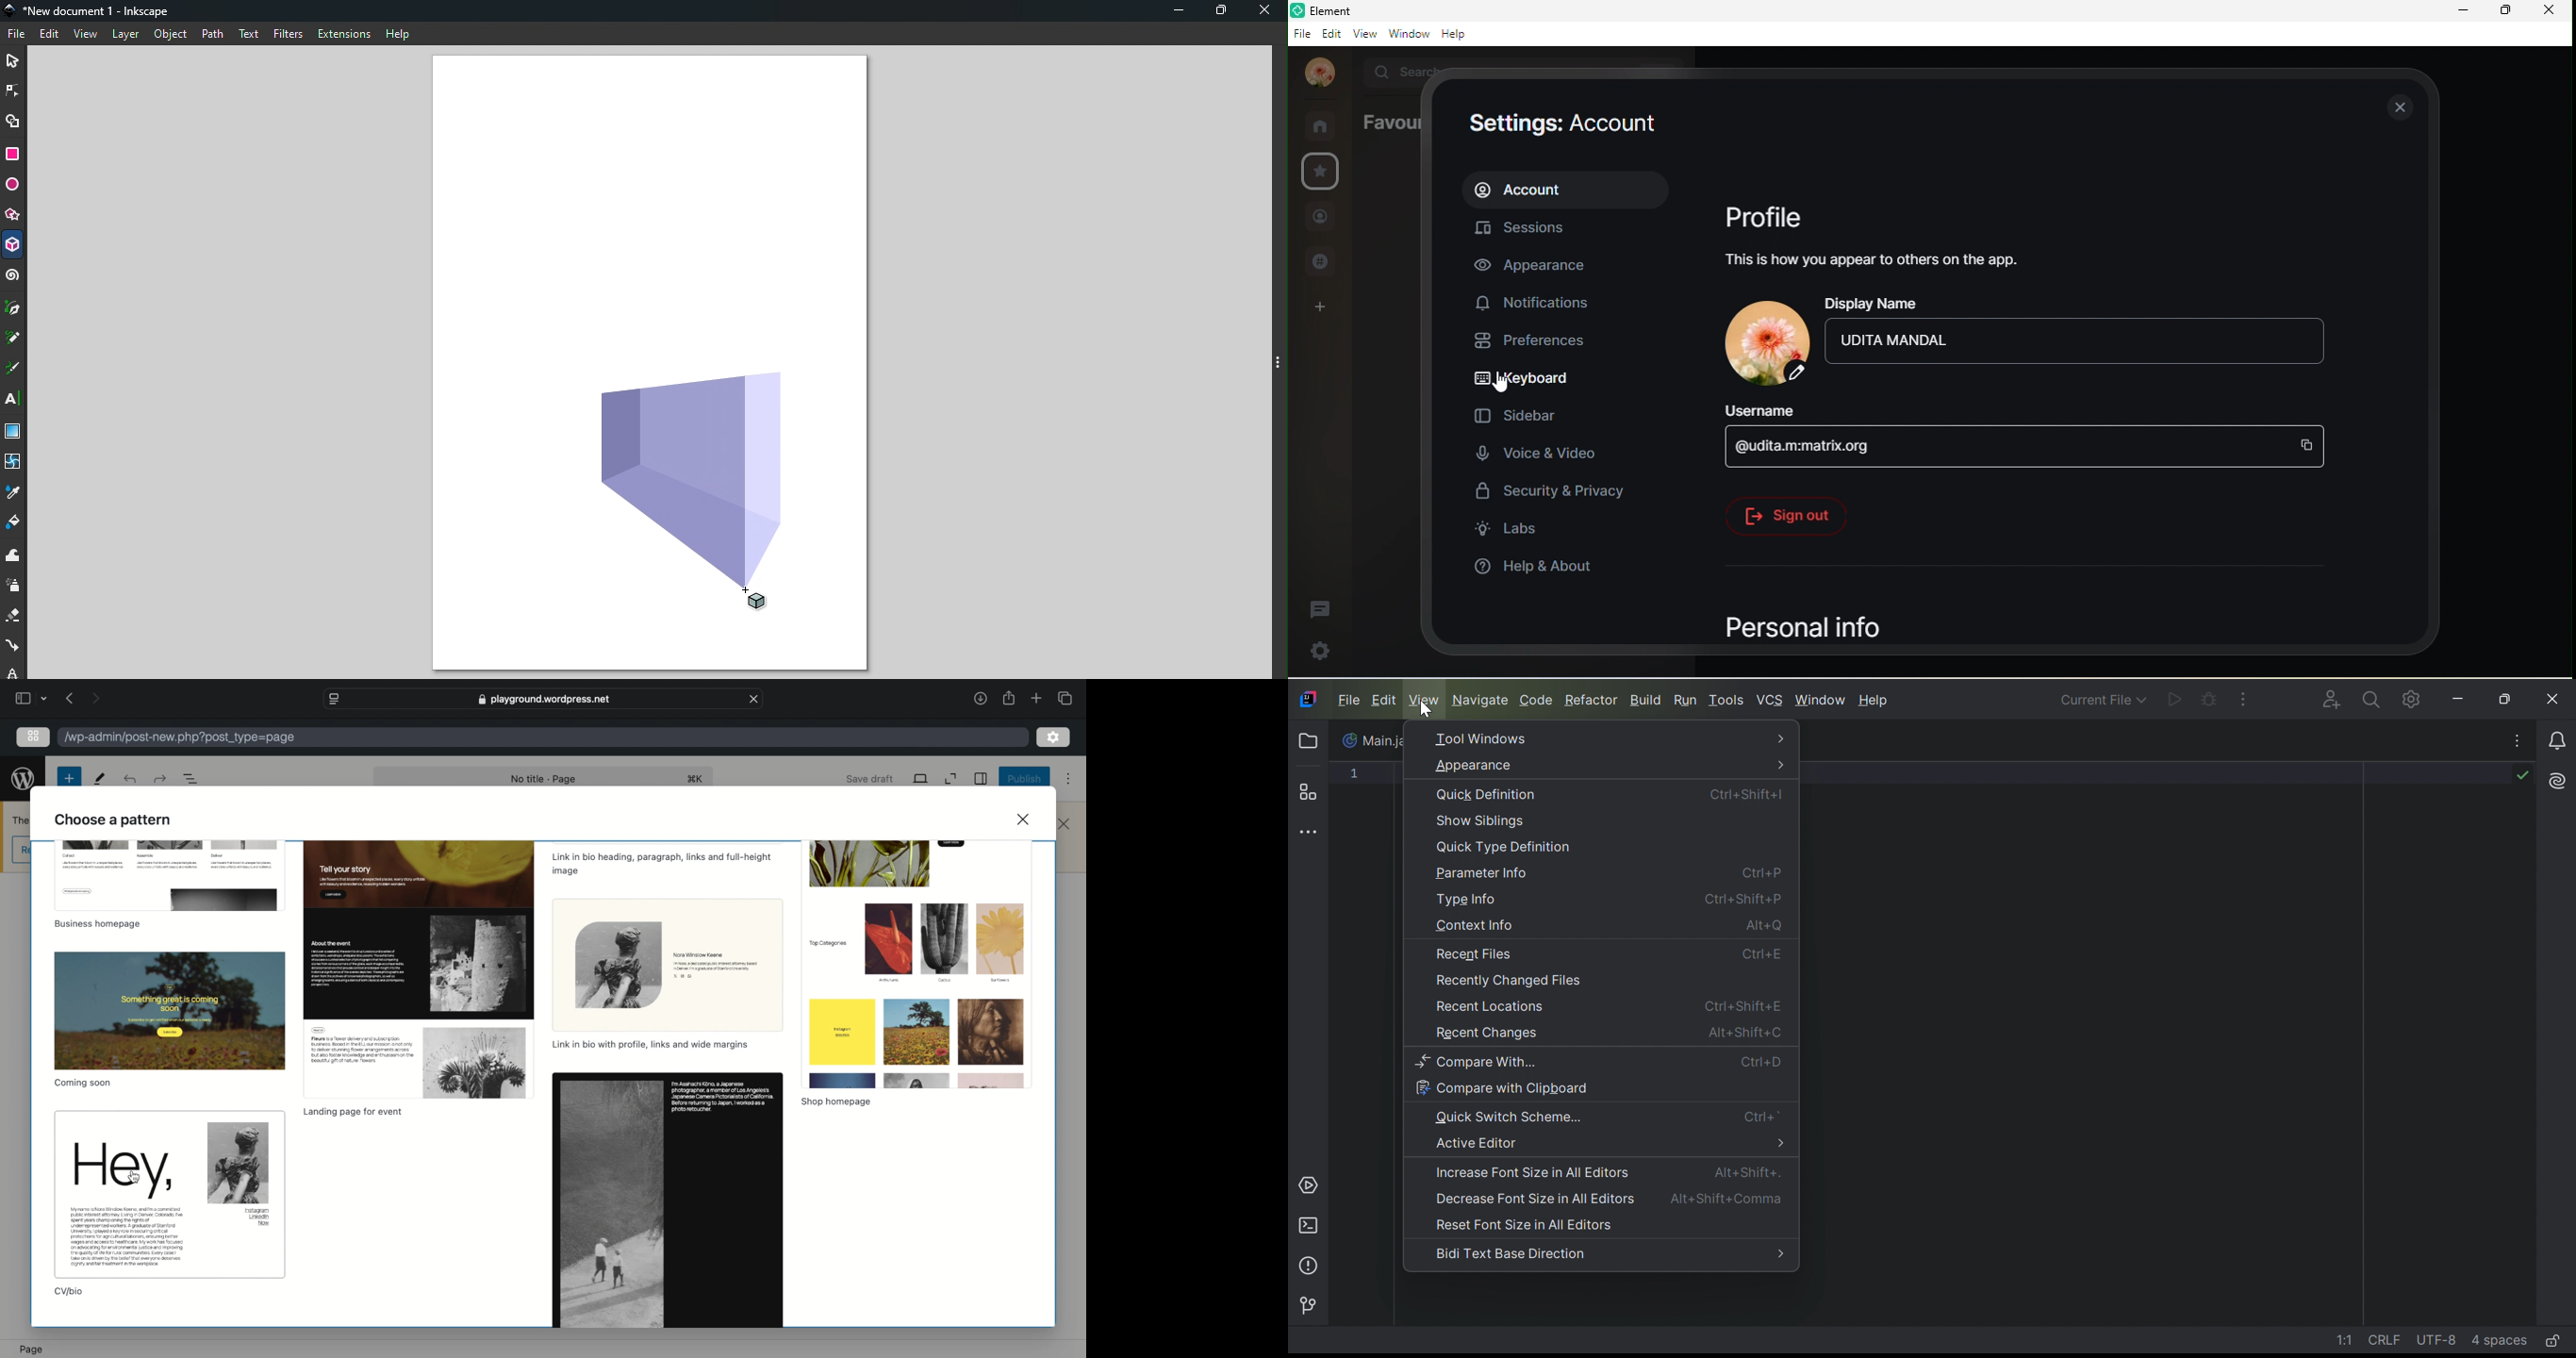  I want to click on sidebar, so click(1515, 417).